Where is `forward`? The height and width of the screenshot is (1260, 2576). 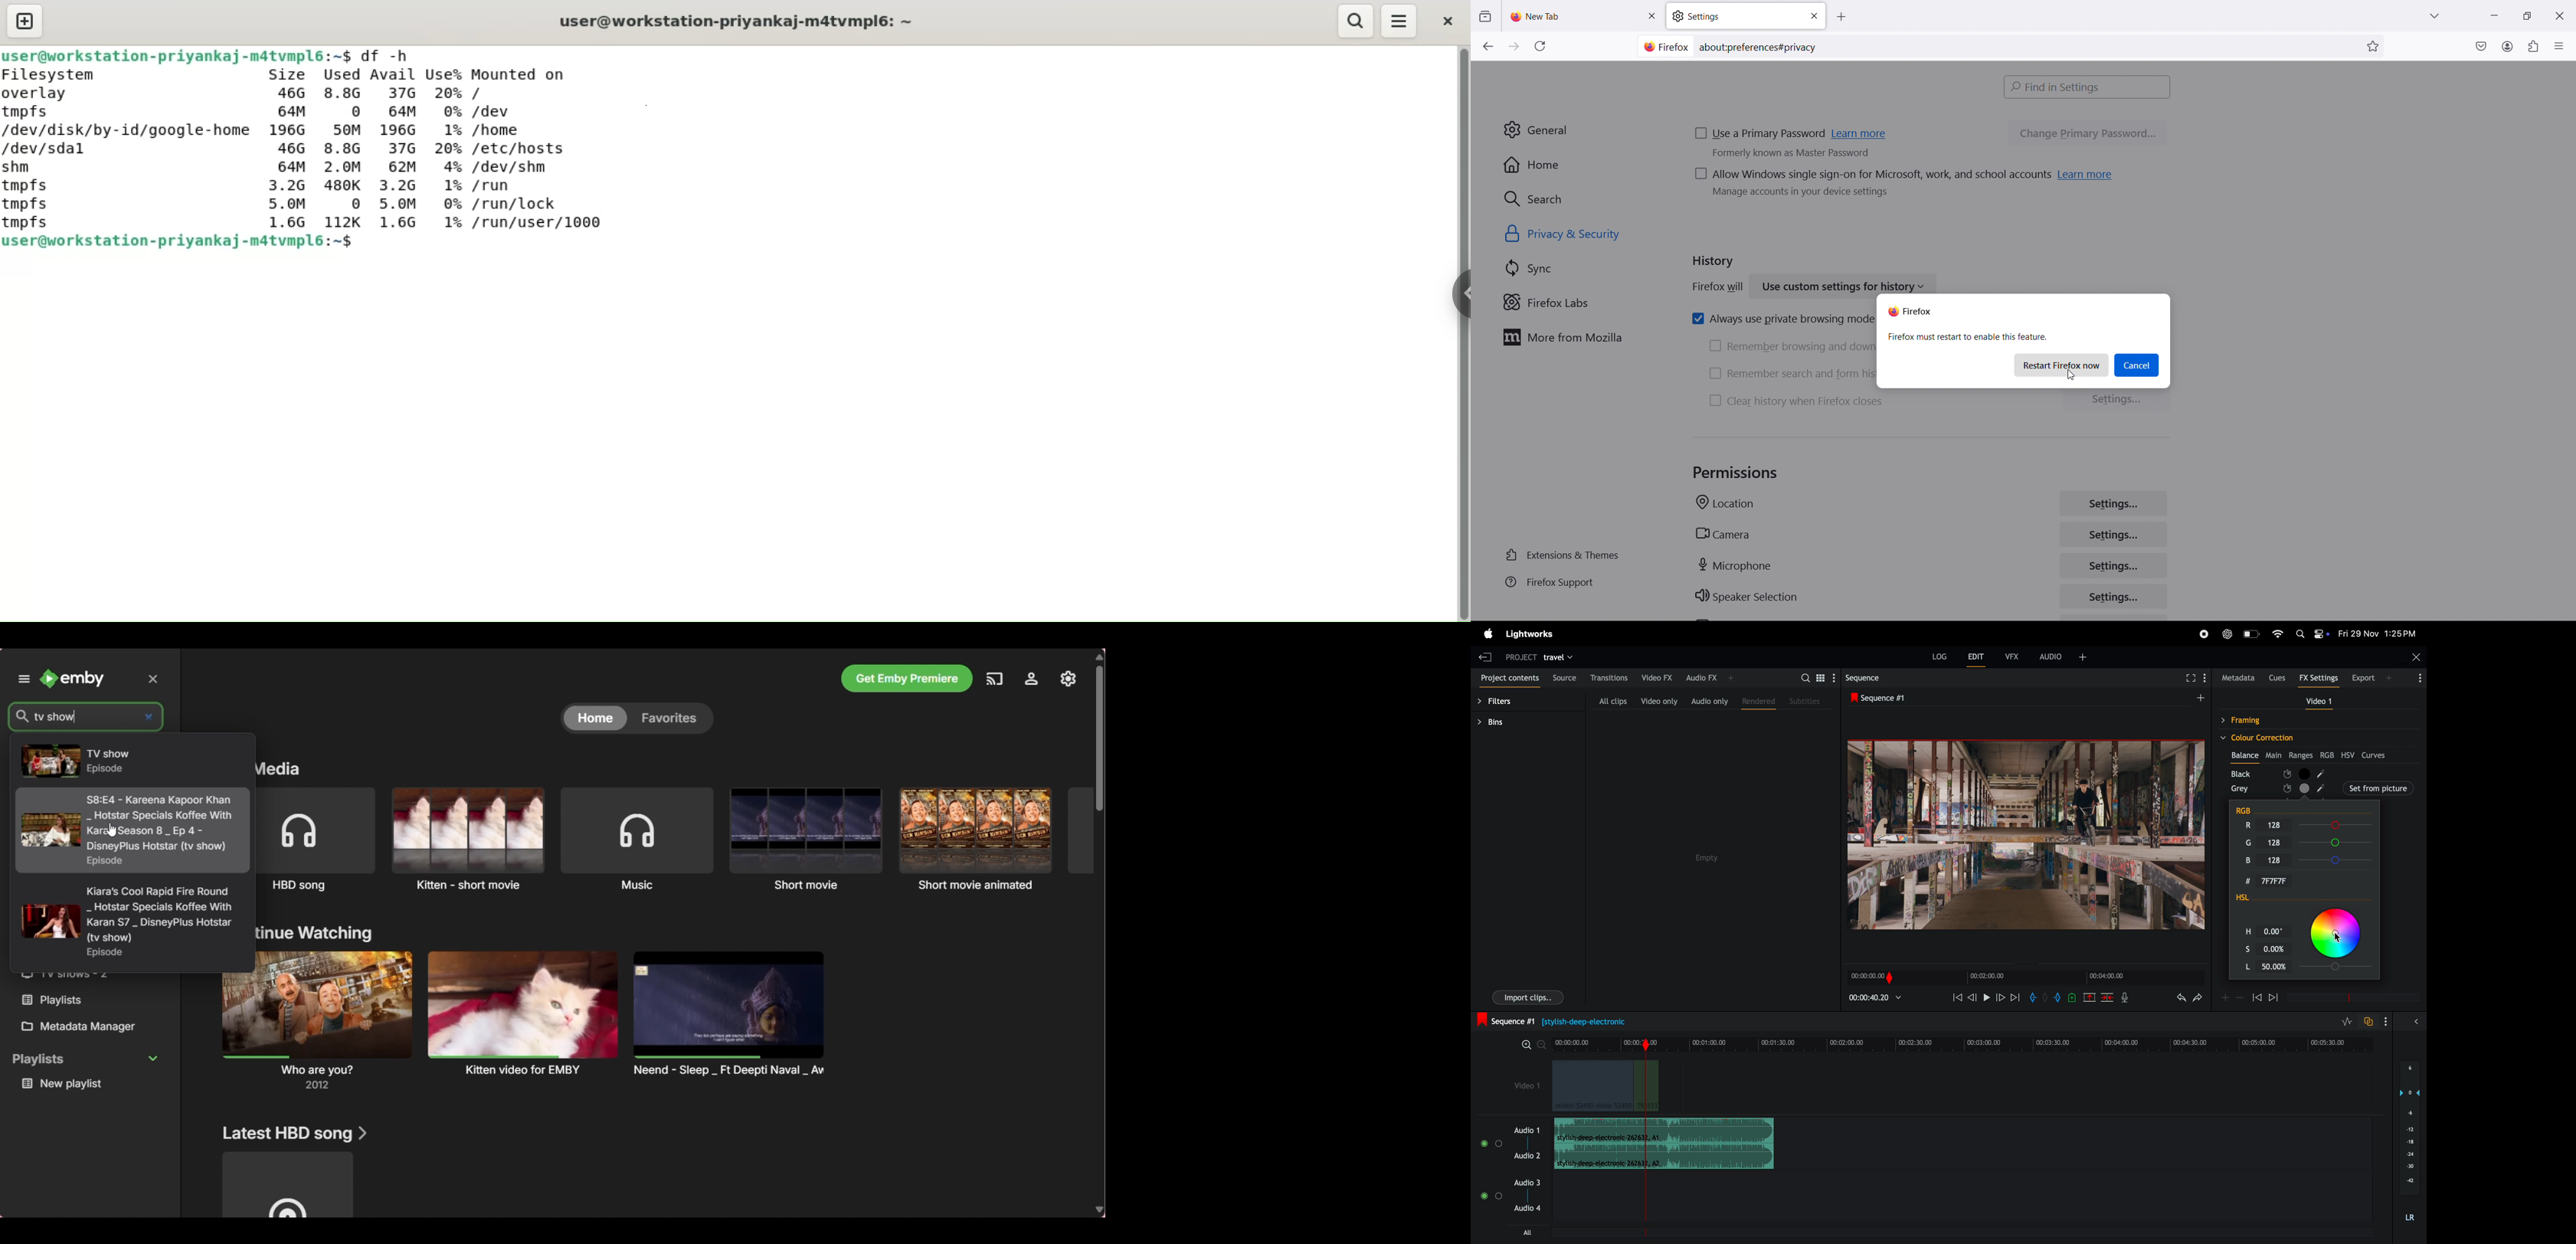 forward is located at coordinates (2275, 998).